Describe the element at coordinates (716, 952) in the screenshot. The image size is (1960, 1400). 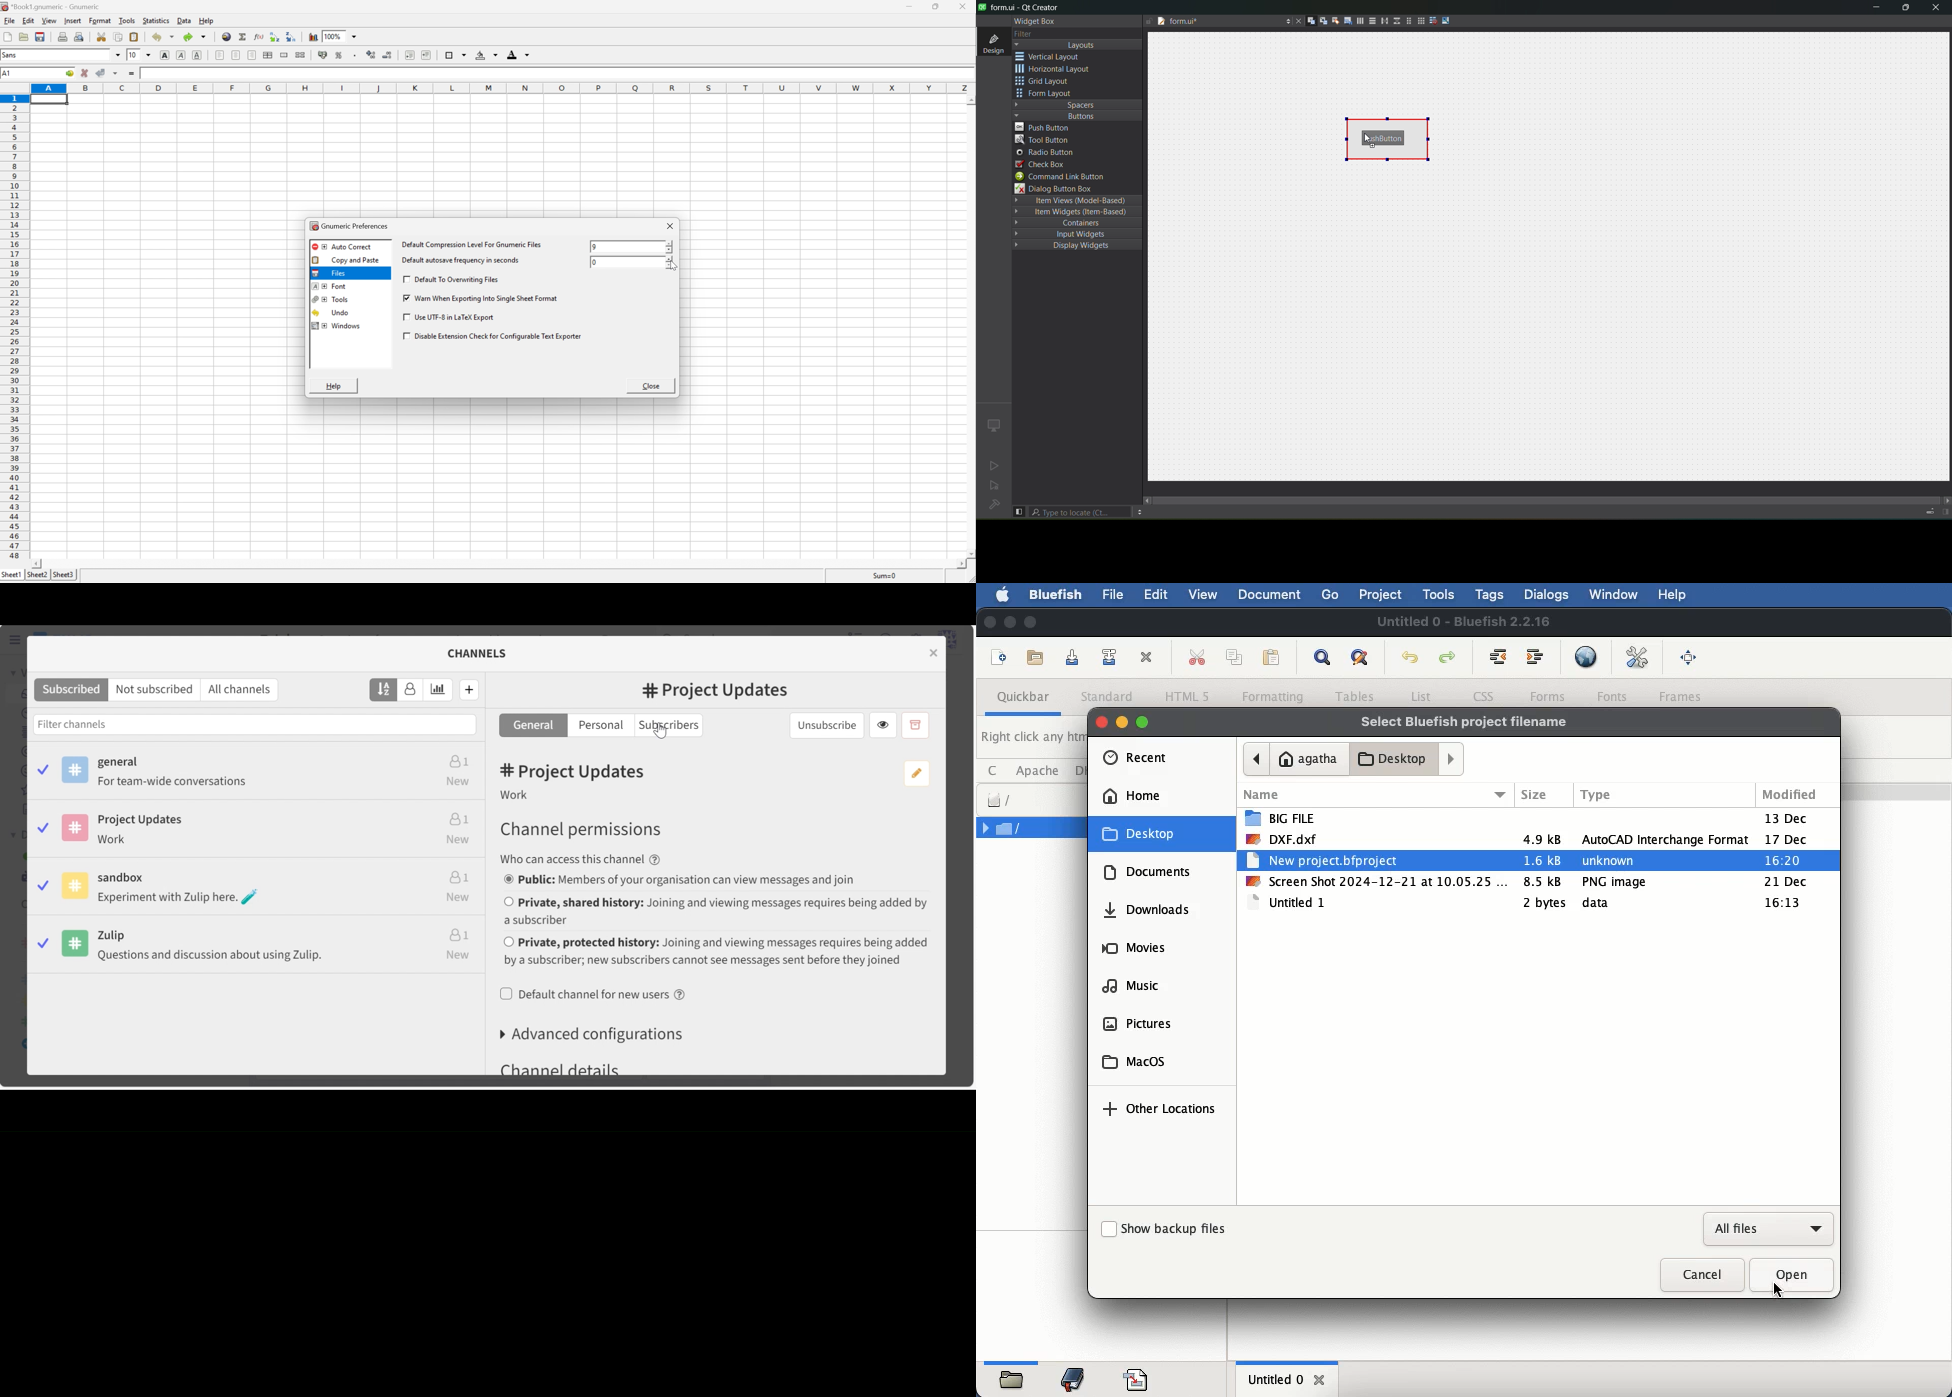
I see `(un)select Private, protected history` at that location.